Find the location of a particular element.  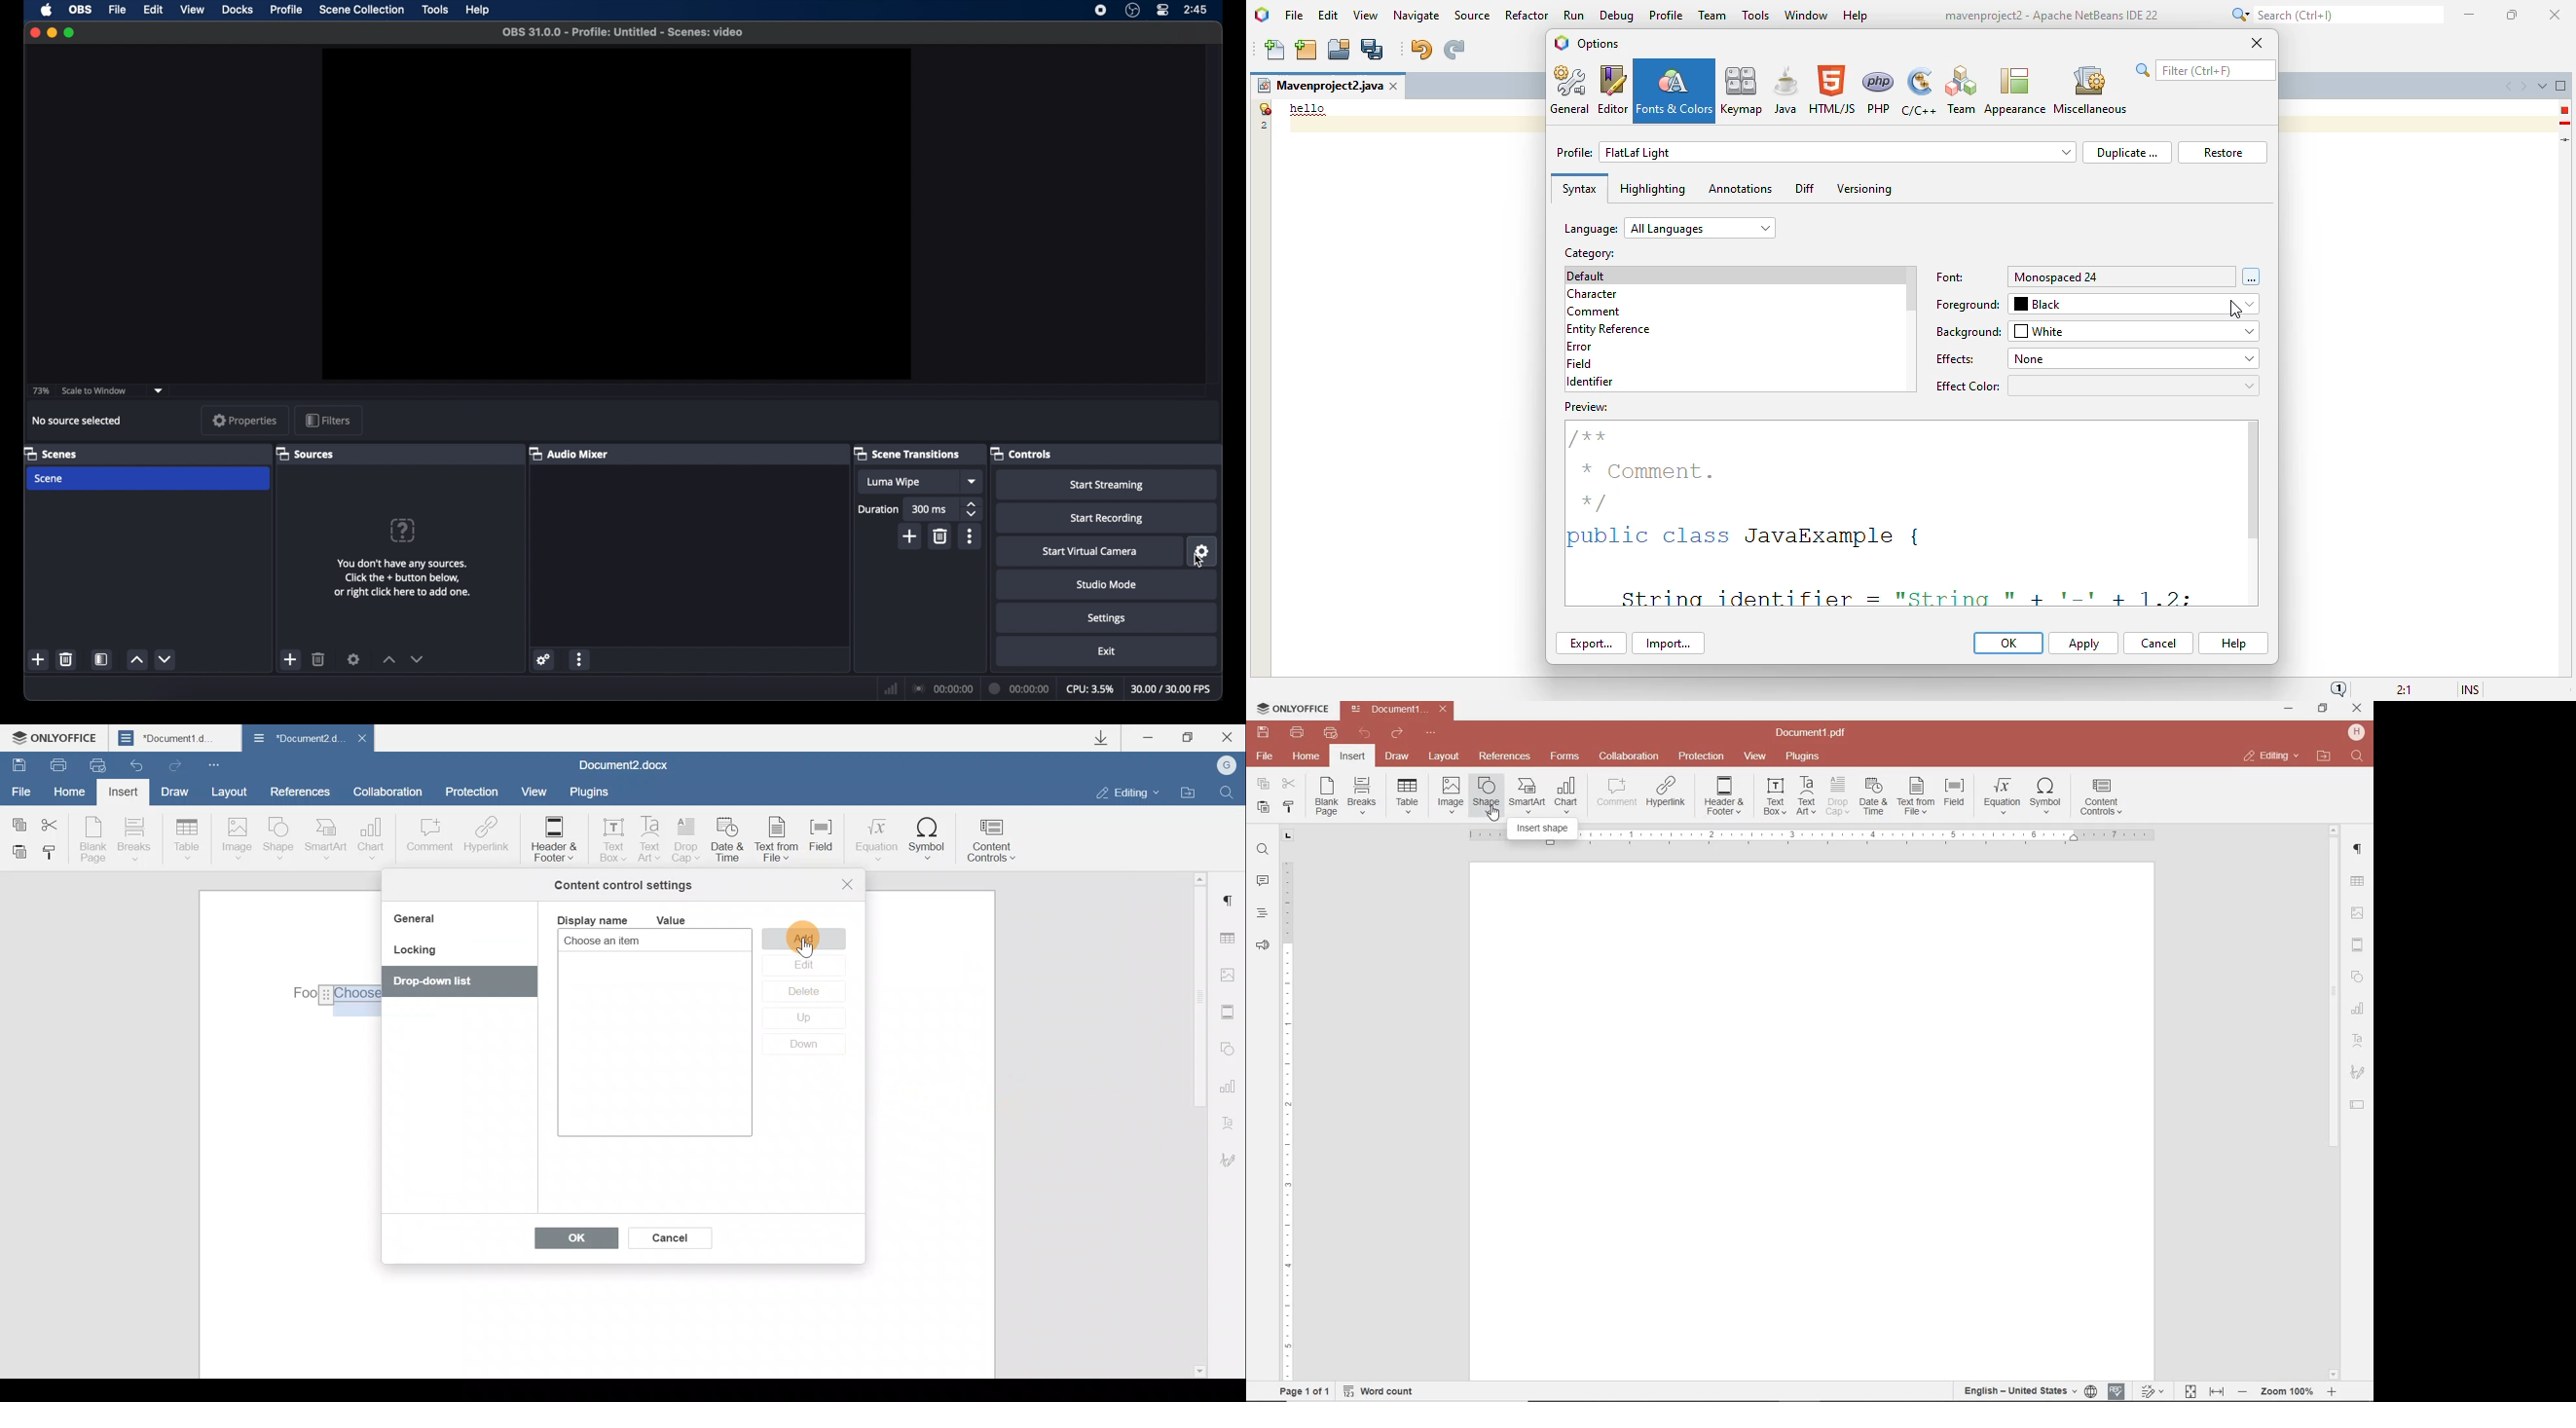

Chart settings is located at coordinates (1230, 1085).